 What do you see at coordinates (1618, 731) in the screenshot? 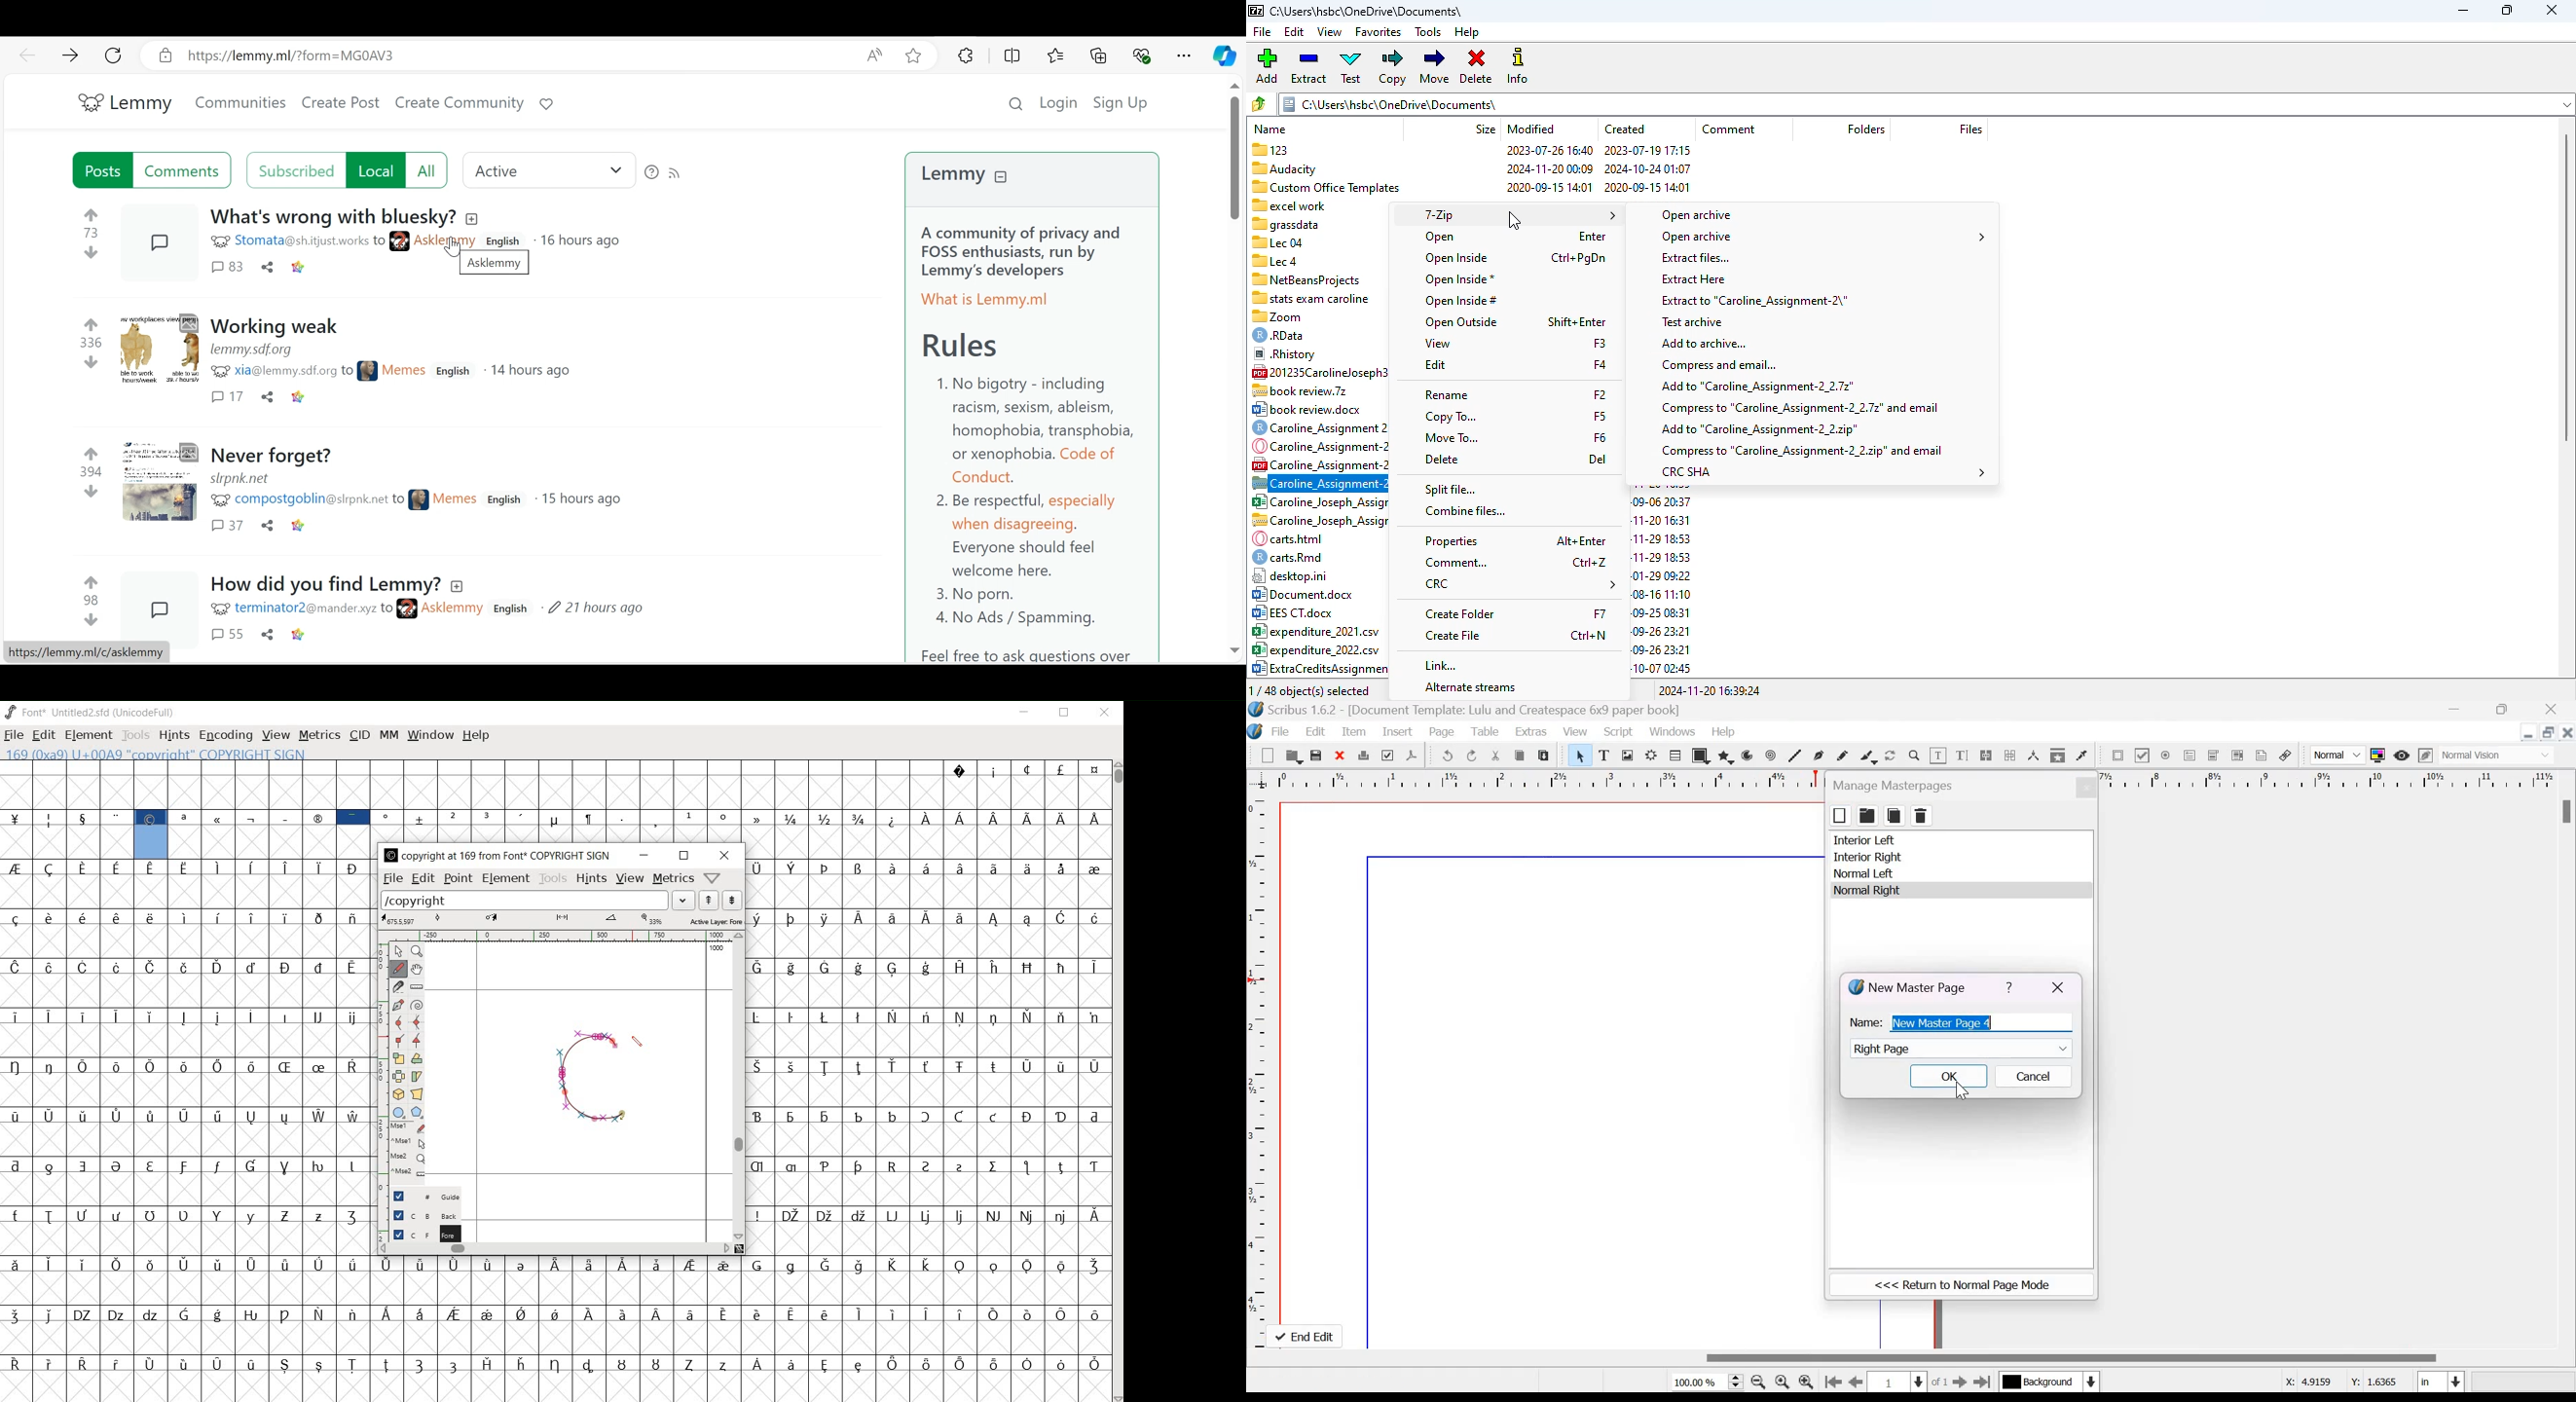
I see `Script` at bounding box center [1618, 731].